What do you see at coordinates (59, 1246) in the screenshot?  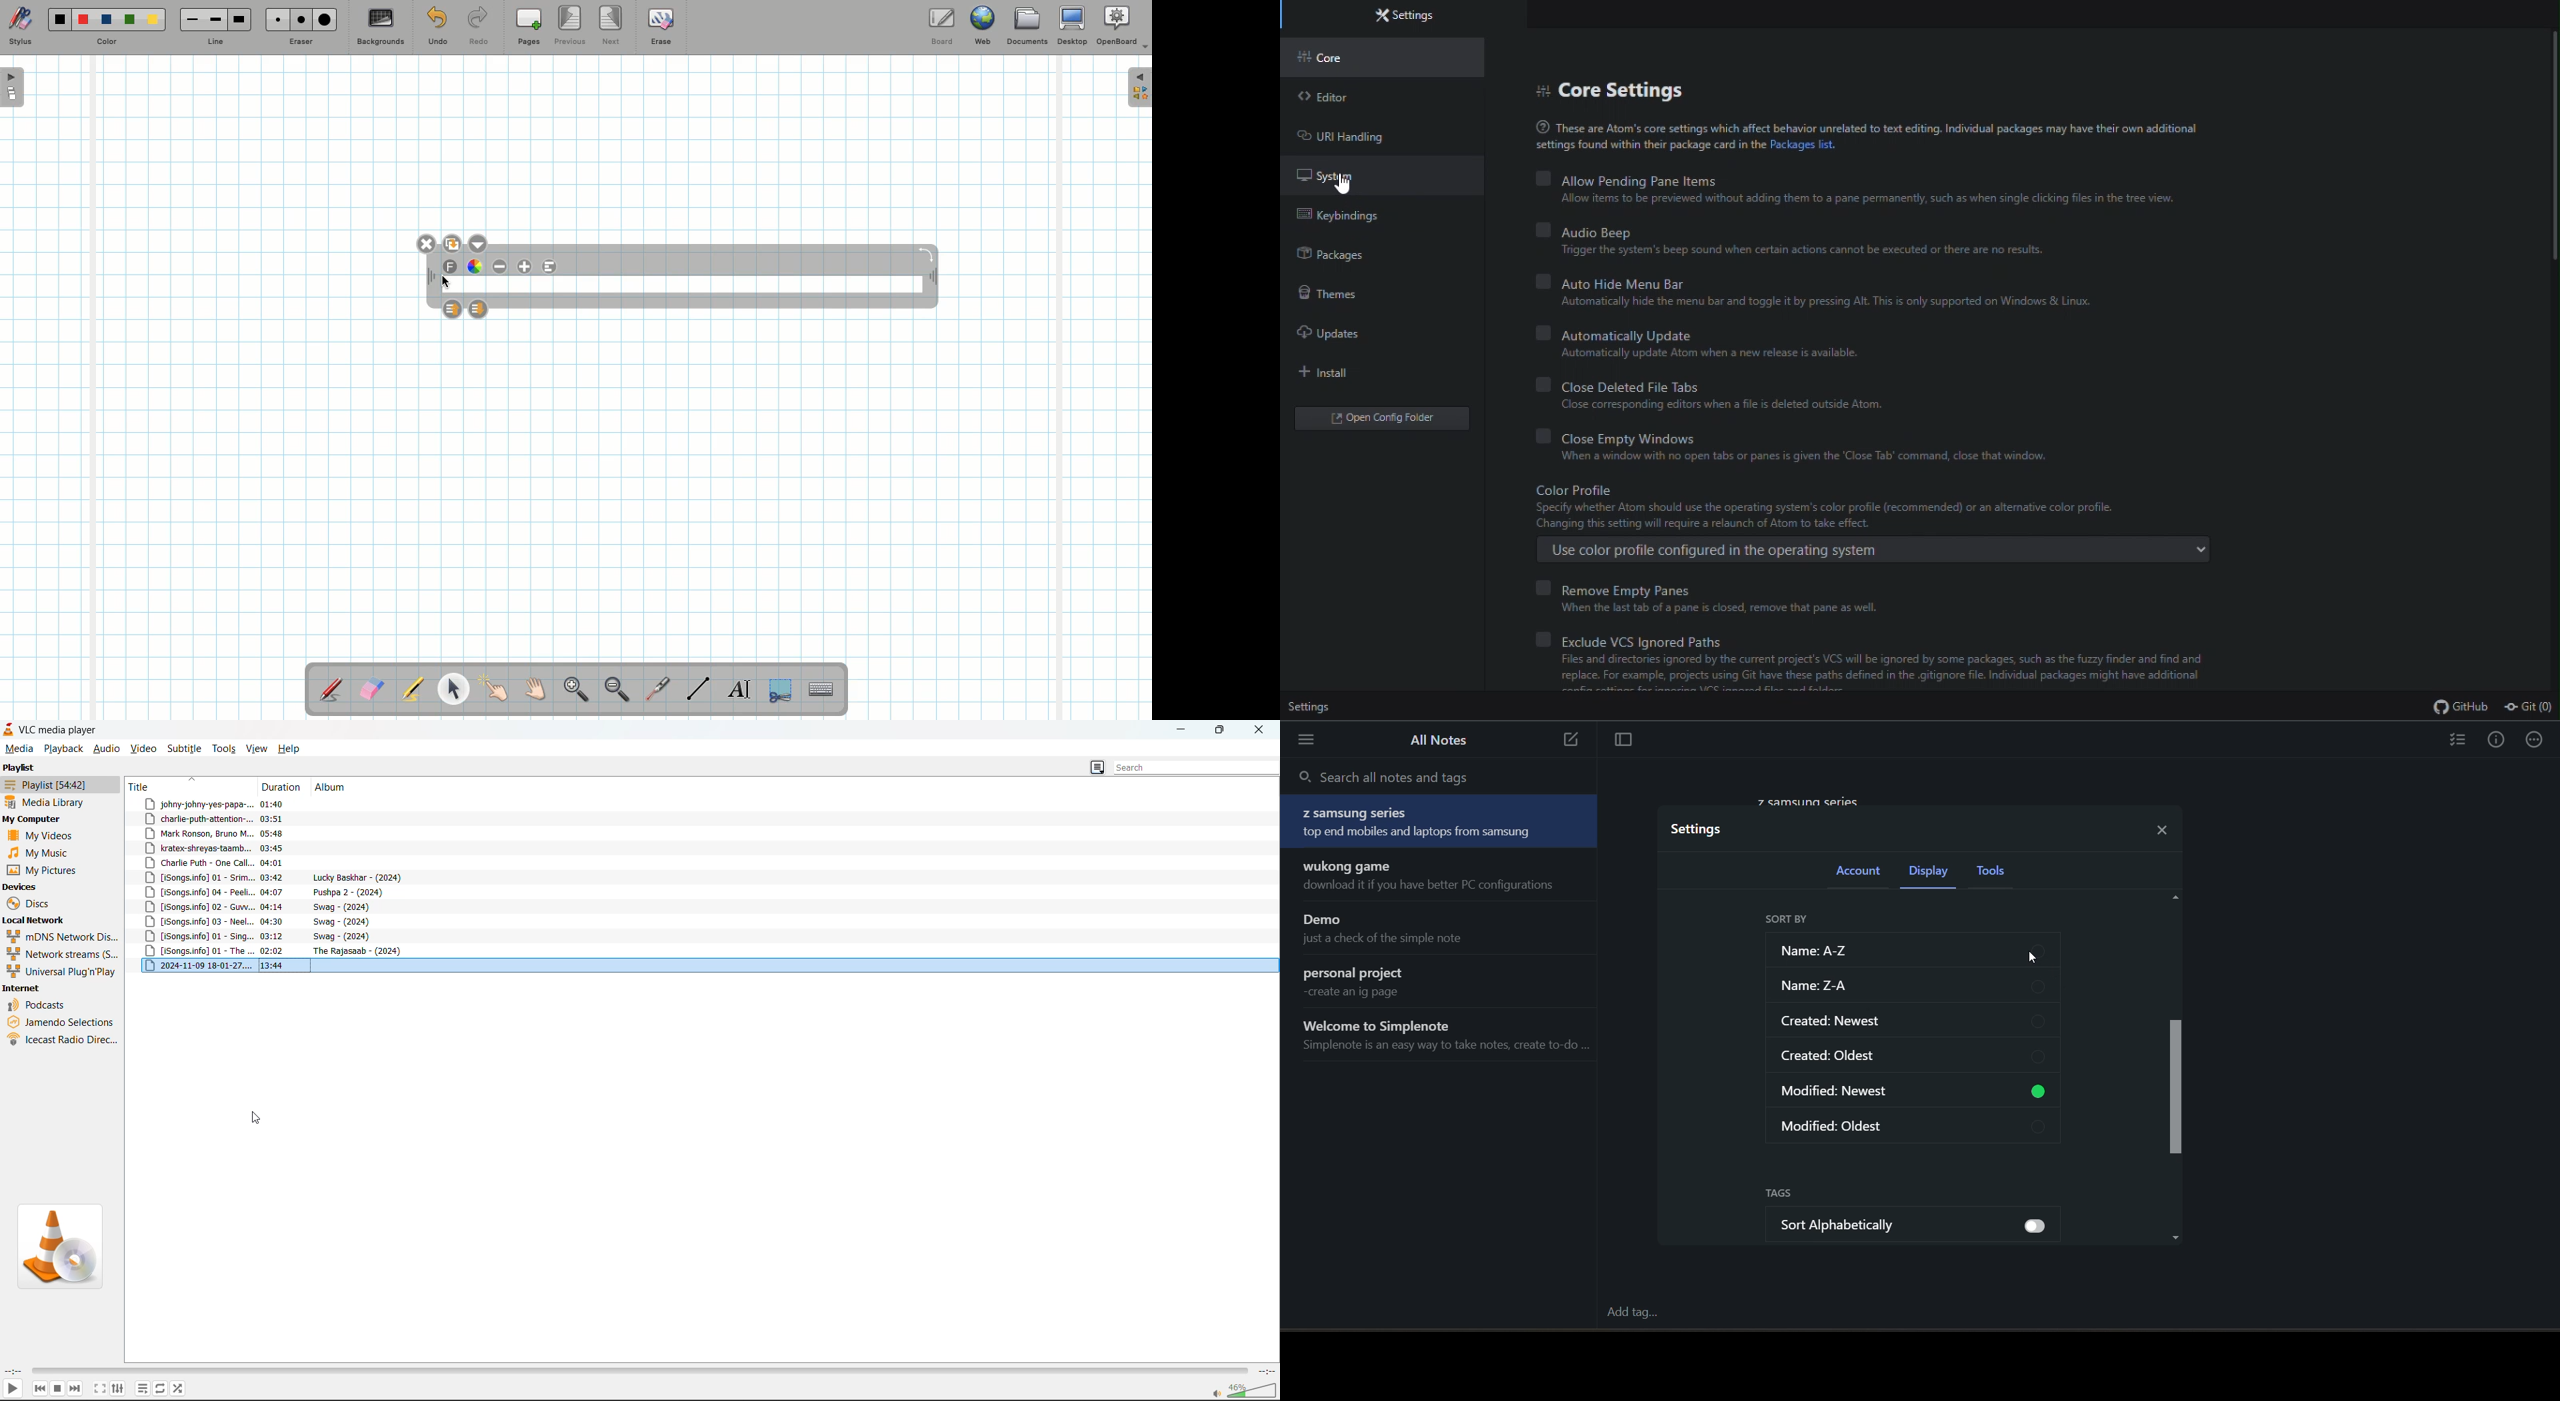 I see `thumbnail` at bounding box center [59, 1246].